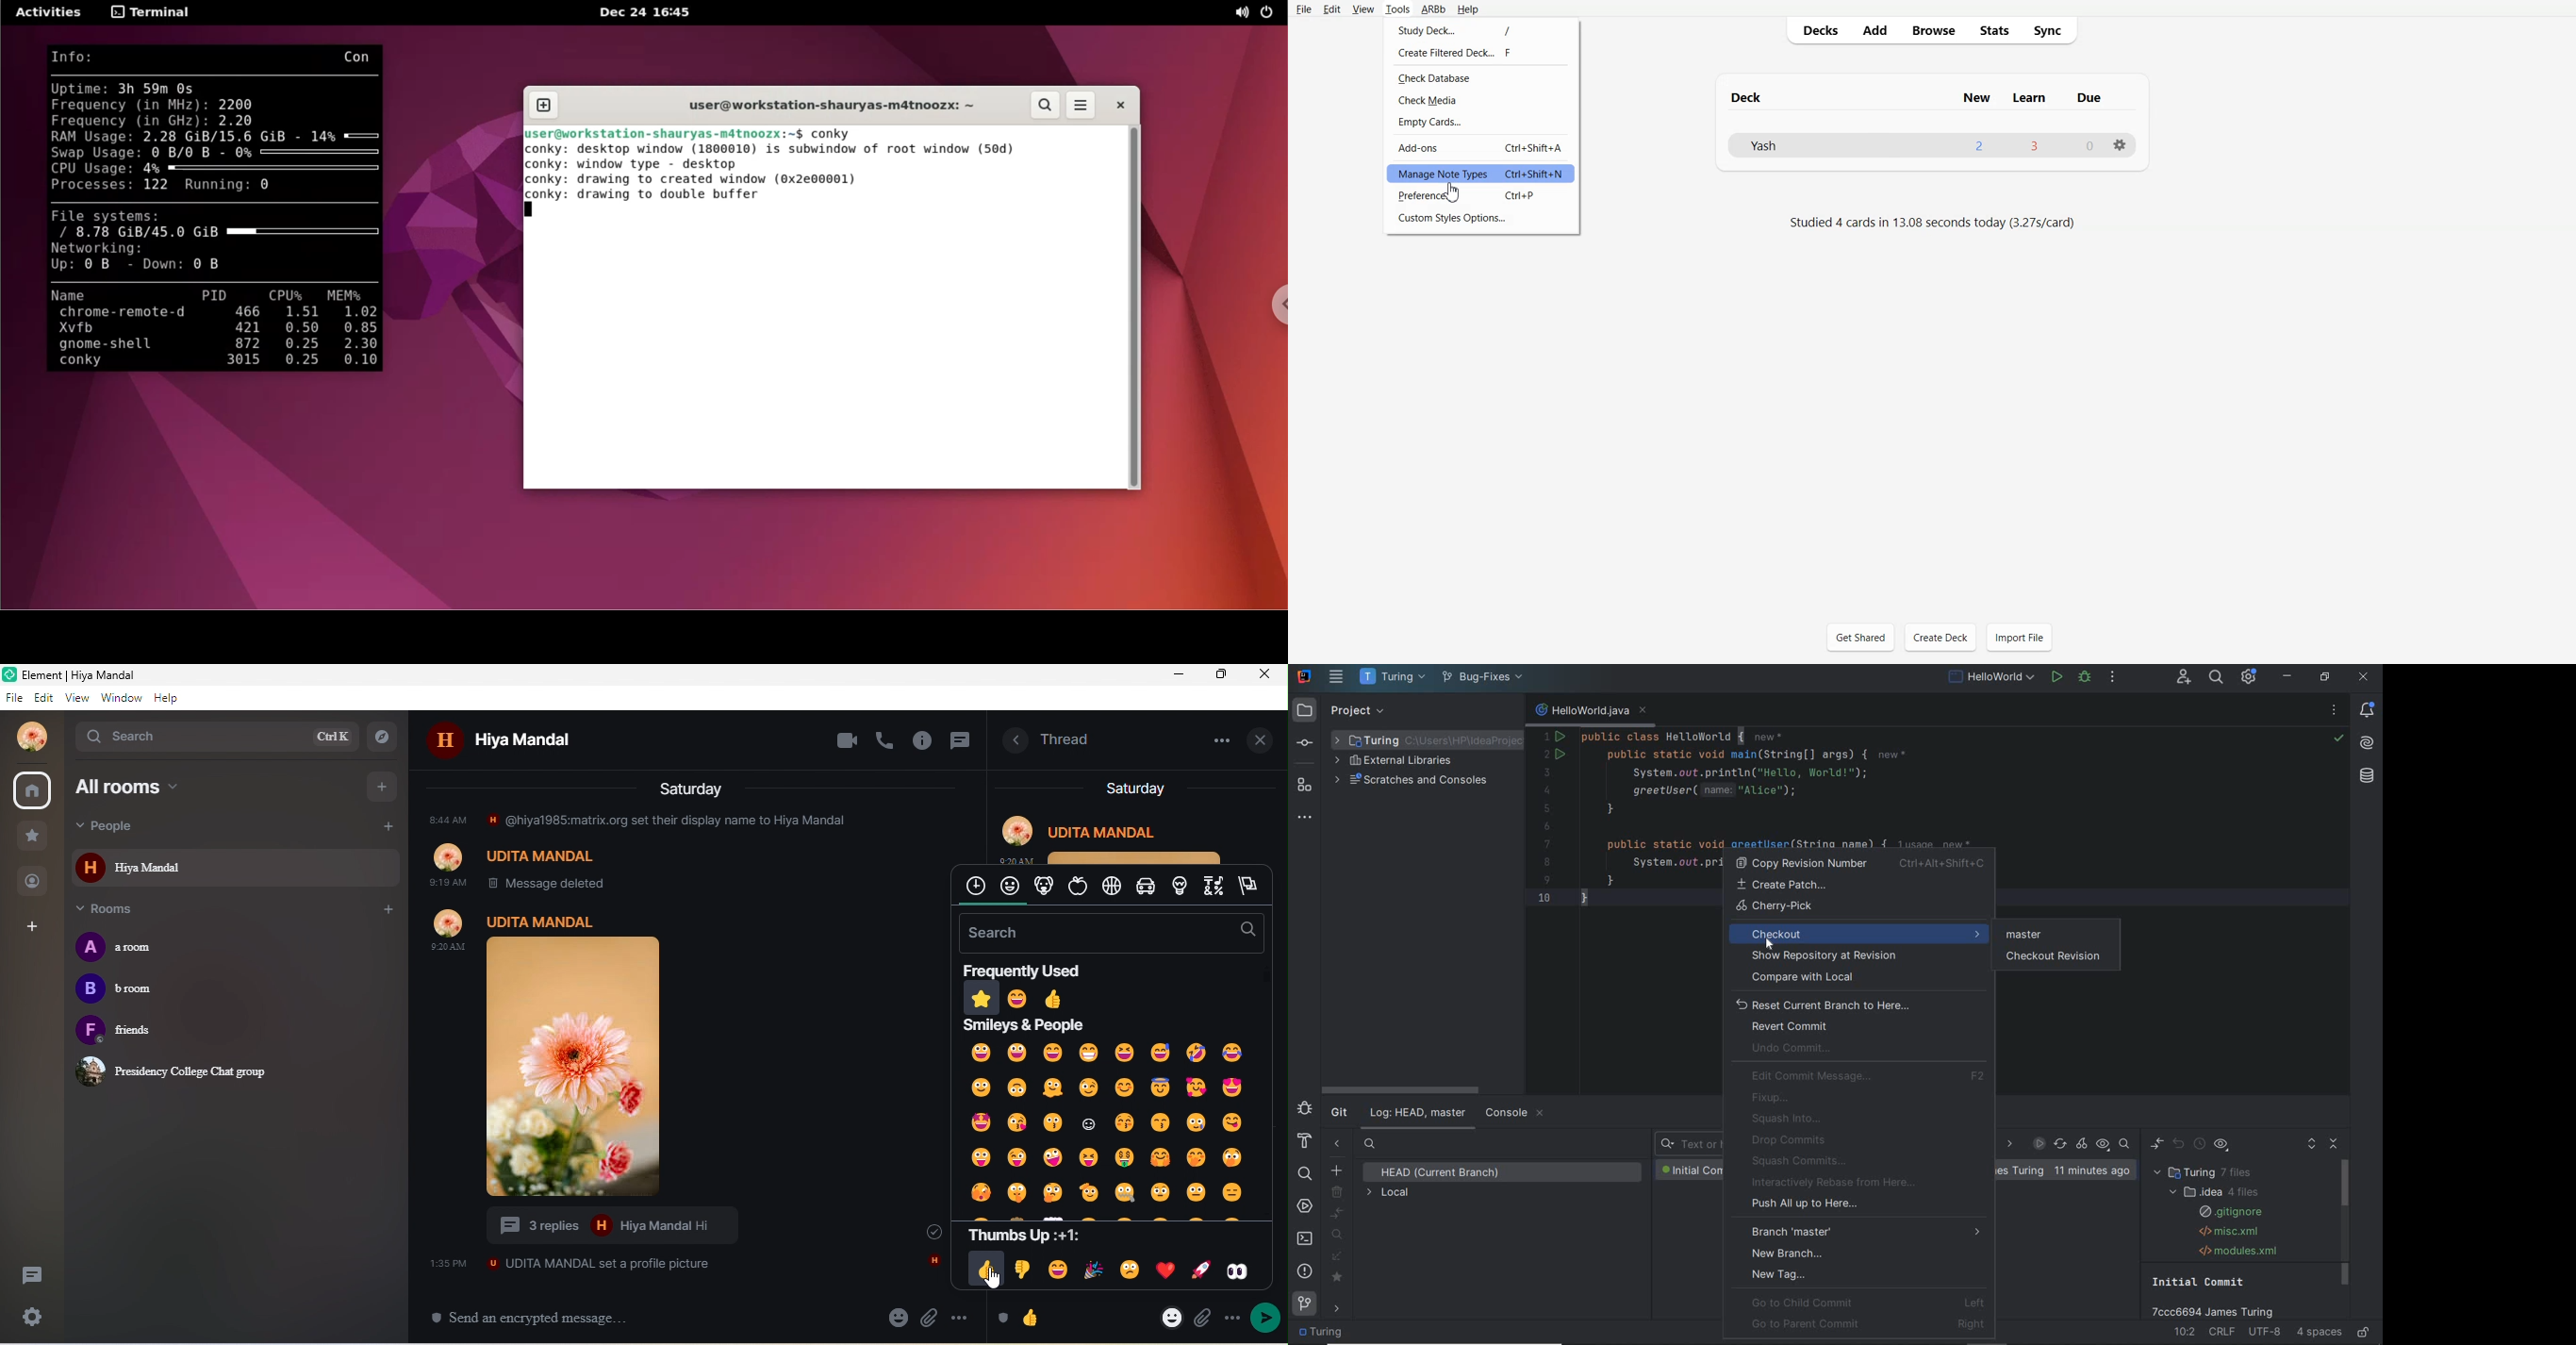 The image size is (2576, 1372). What do you see at coordinates (962, 1318) in the screenshot?
I see `more option` at bounding box center [962, 1318].